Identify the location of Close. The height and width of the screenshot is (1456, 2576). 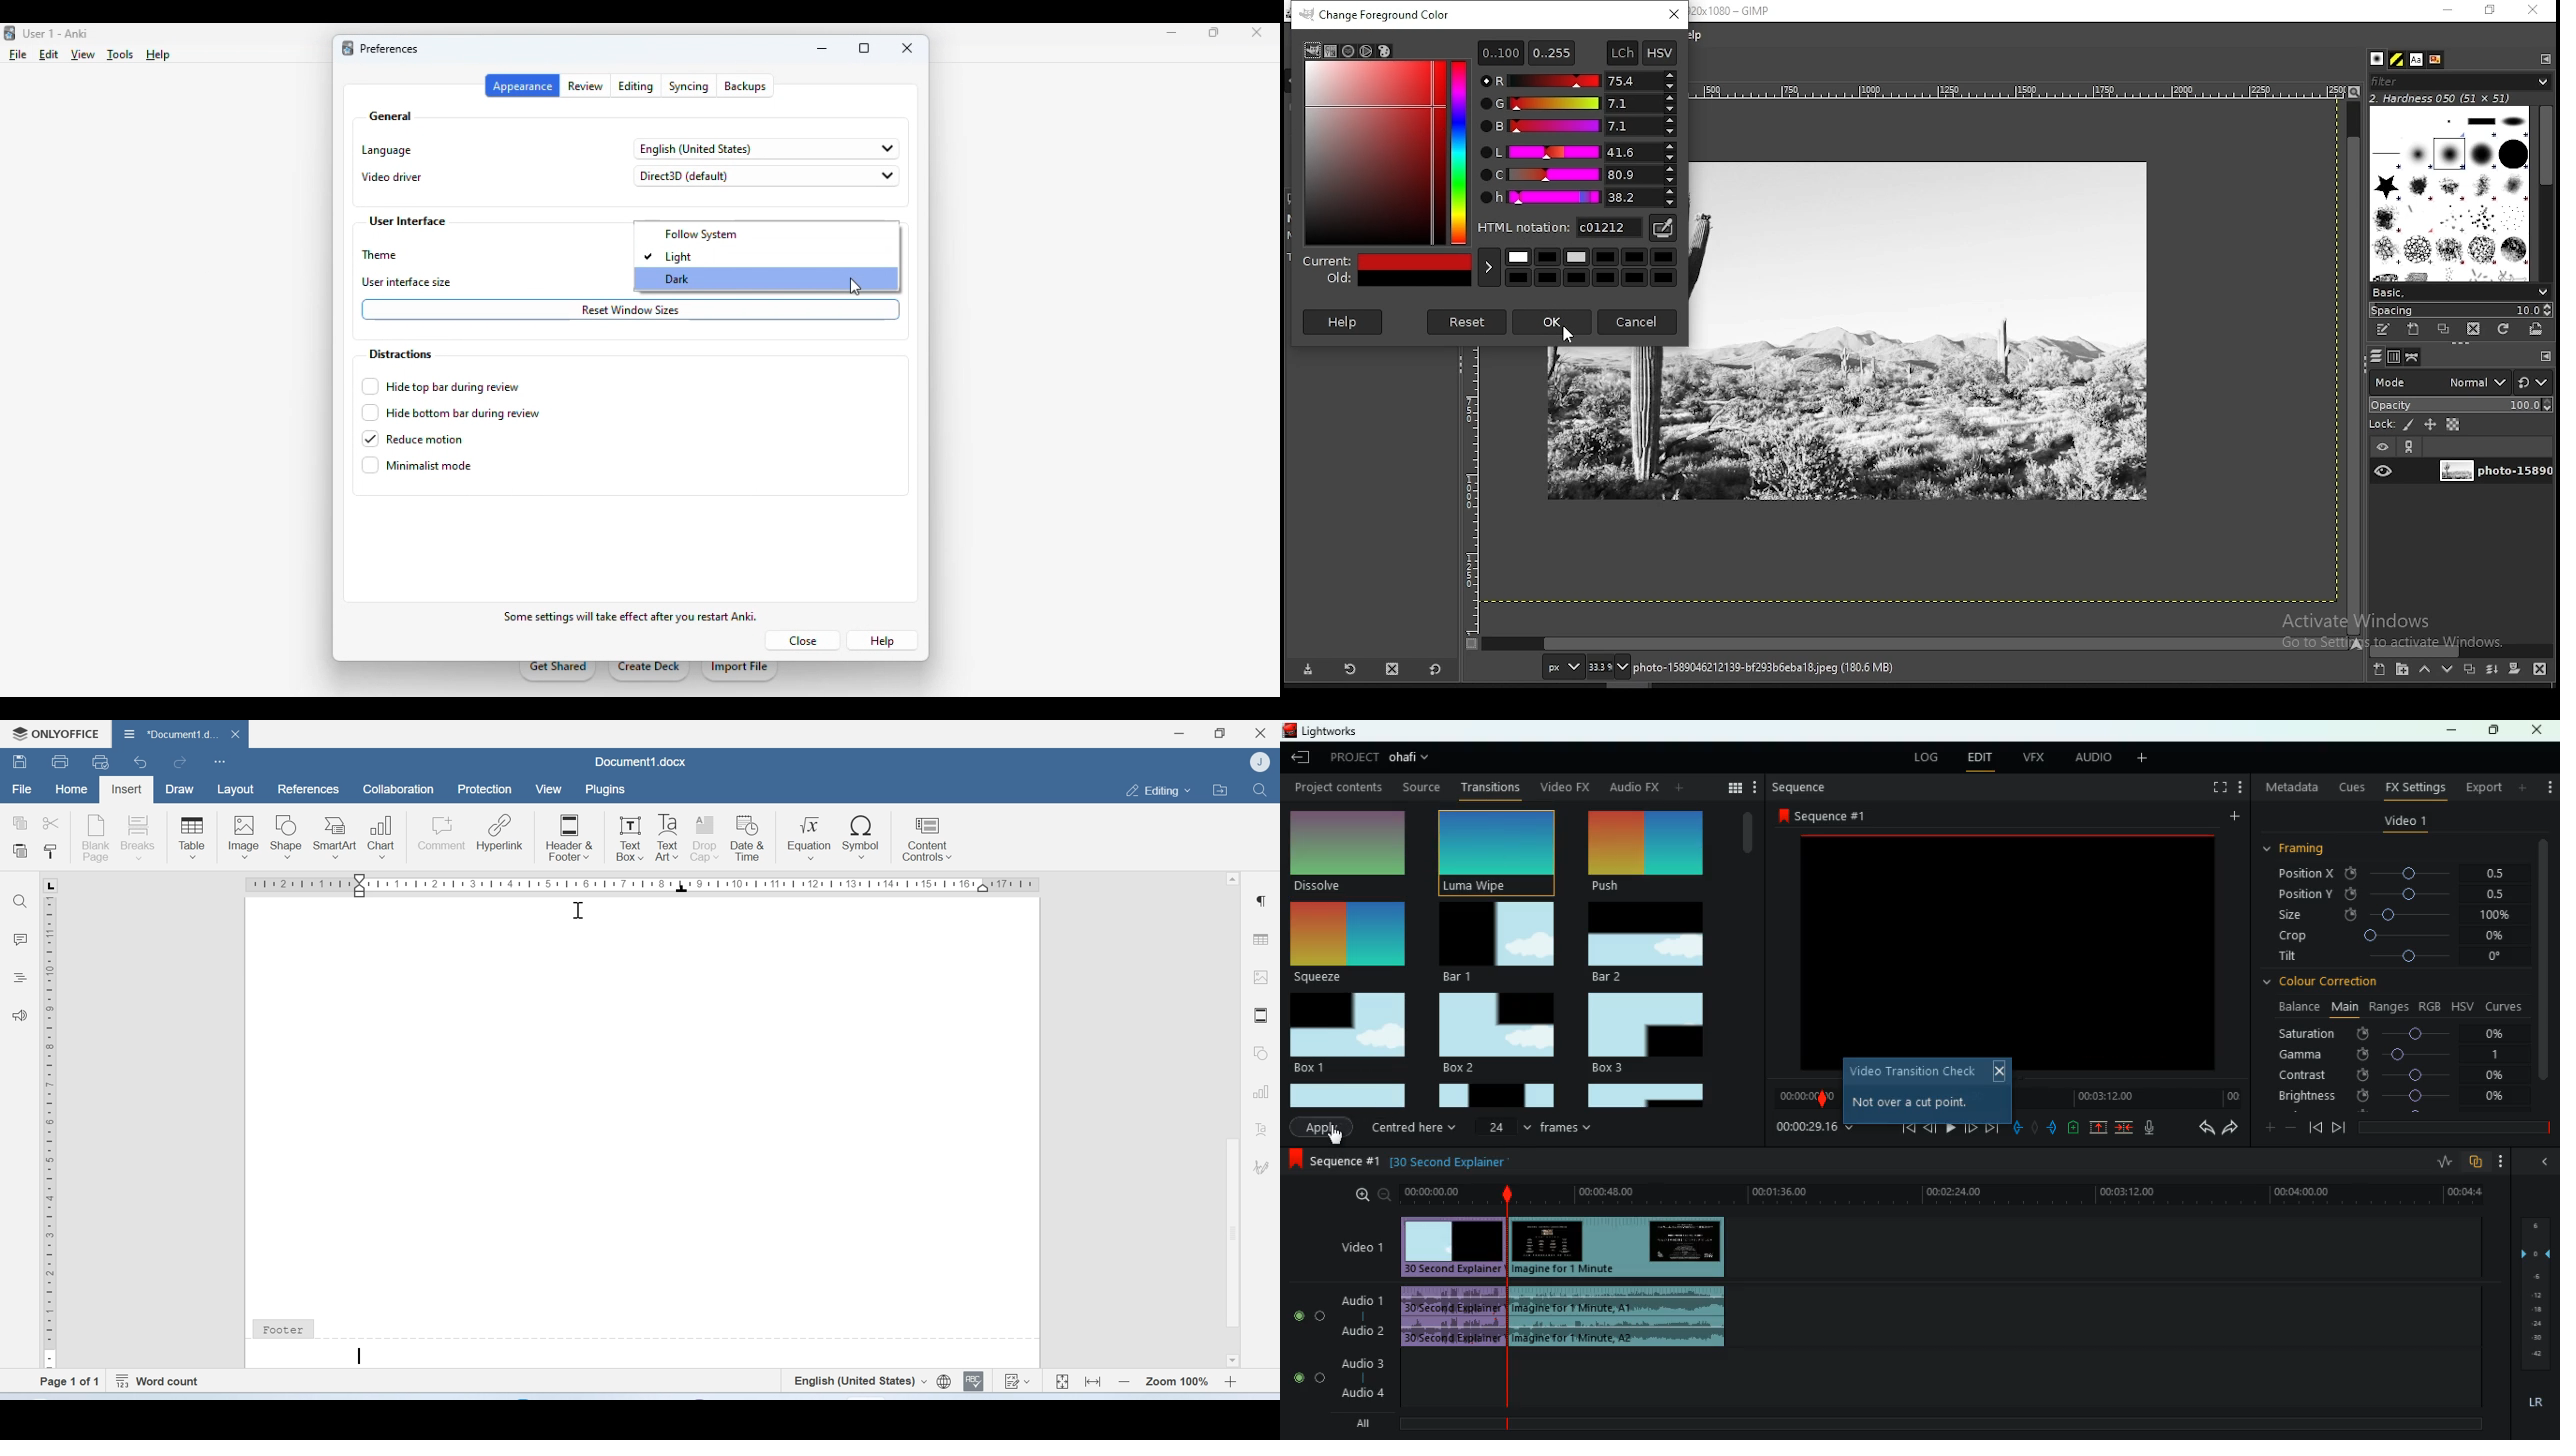
(1261, 733).